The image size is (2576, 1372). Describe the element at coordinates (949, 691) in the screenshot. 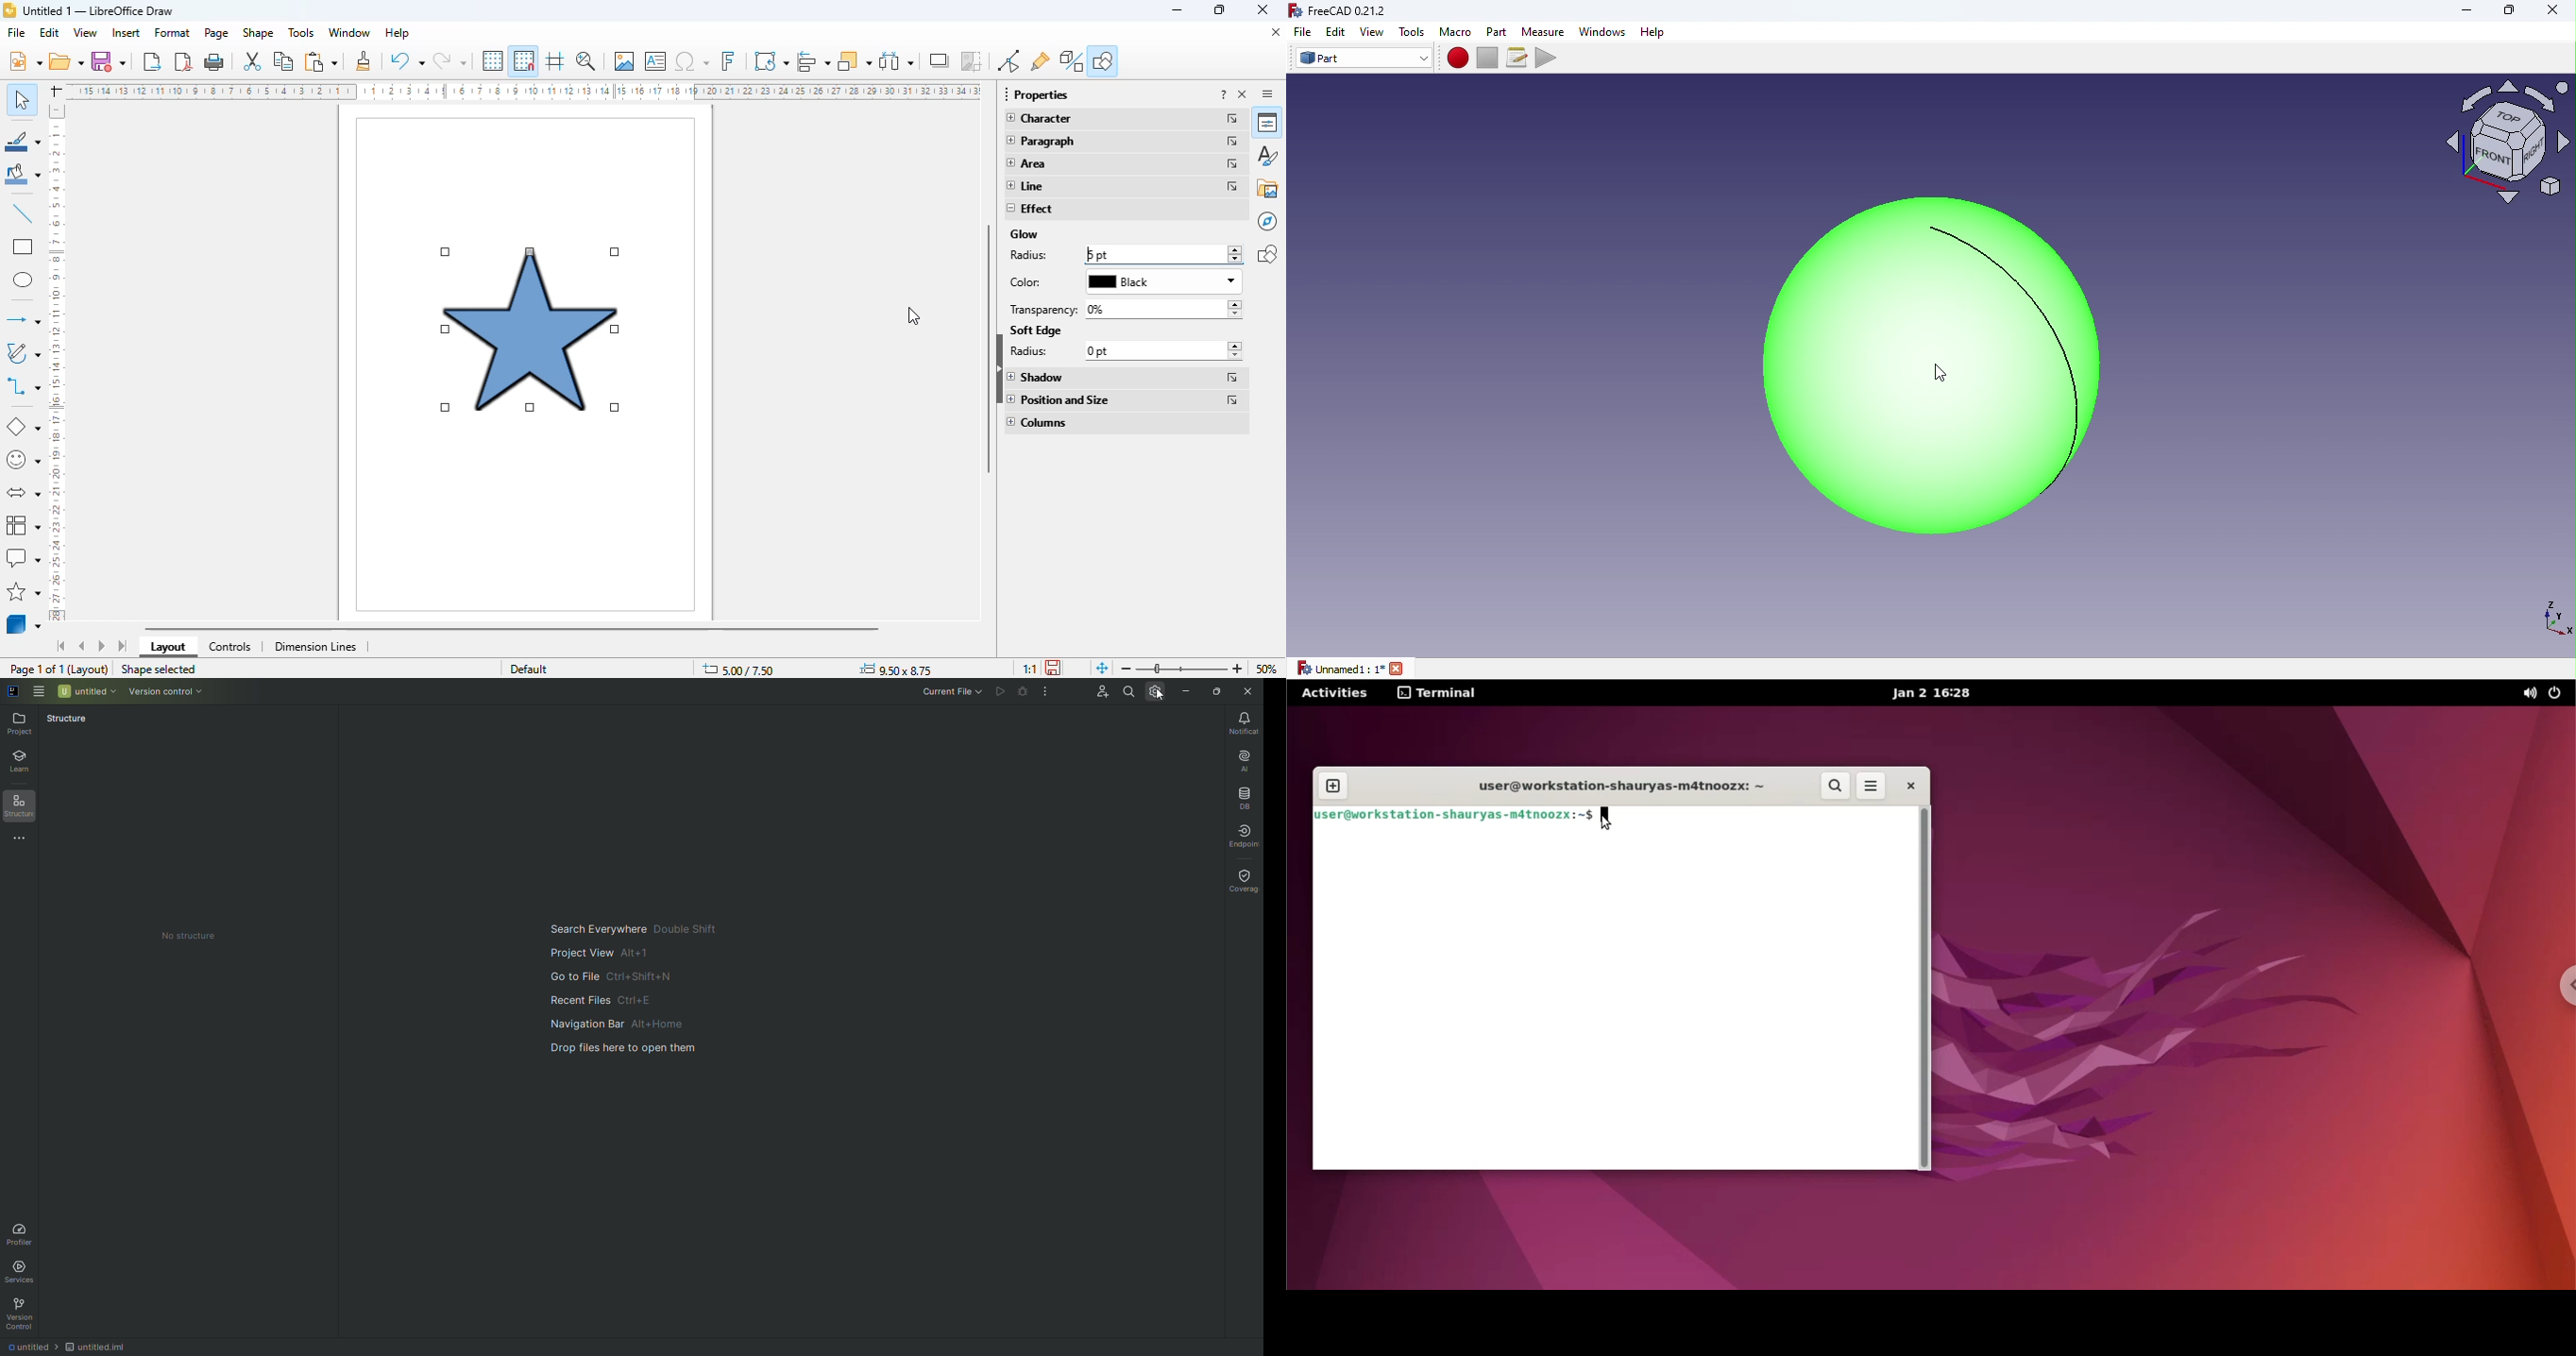

I see `Current file` at that location.